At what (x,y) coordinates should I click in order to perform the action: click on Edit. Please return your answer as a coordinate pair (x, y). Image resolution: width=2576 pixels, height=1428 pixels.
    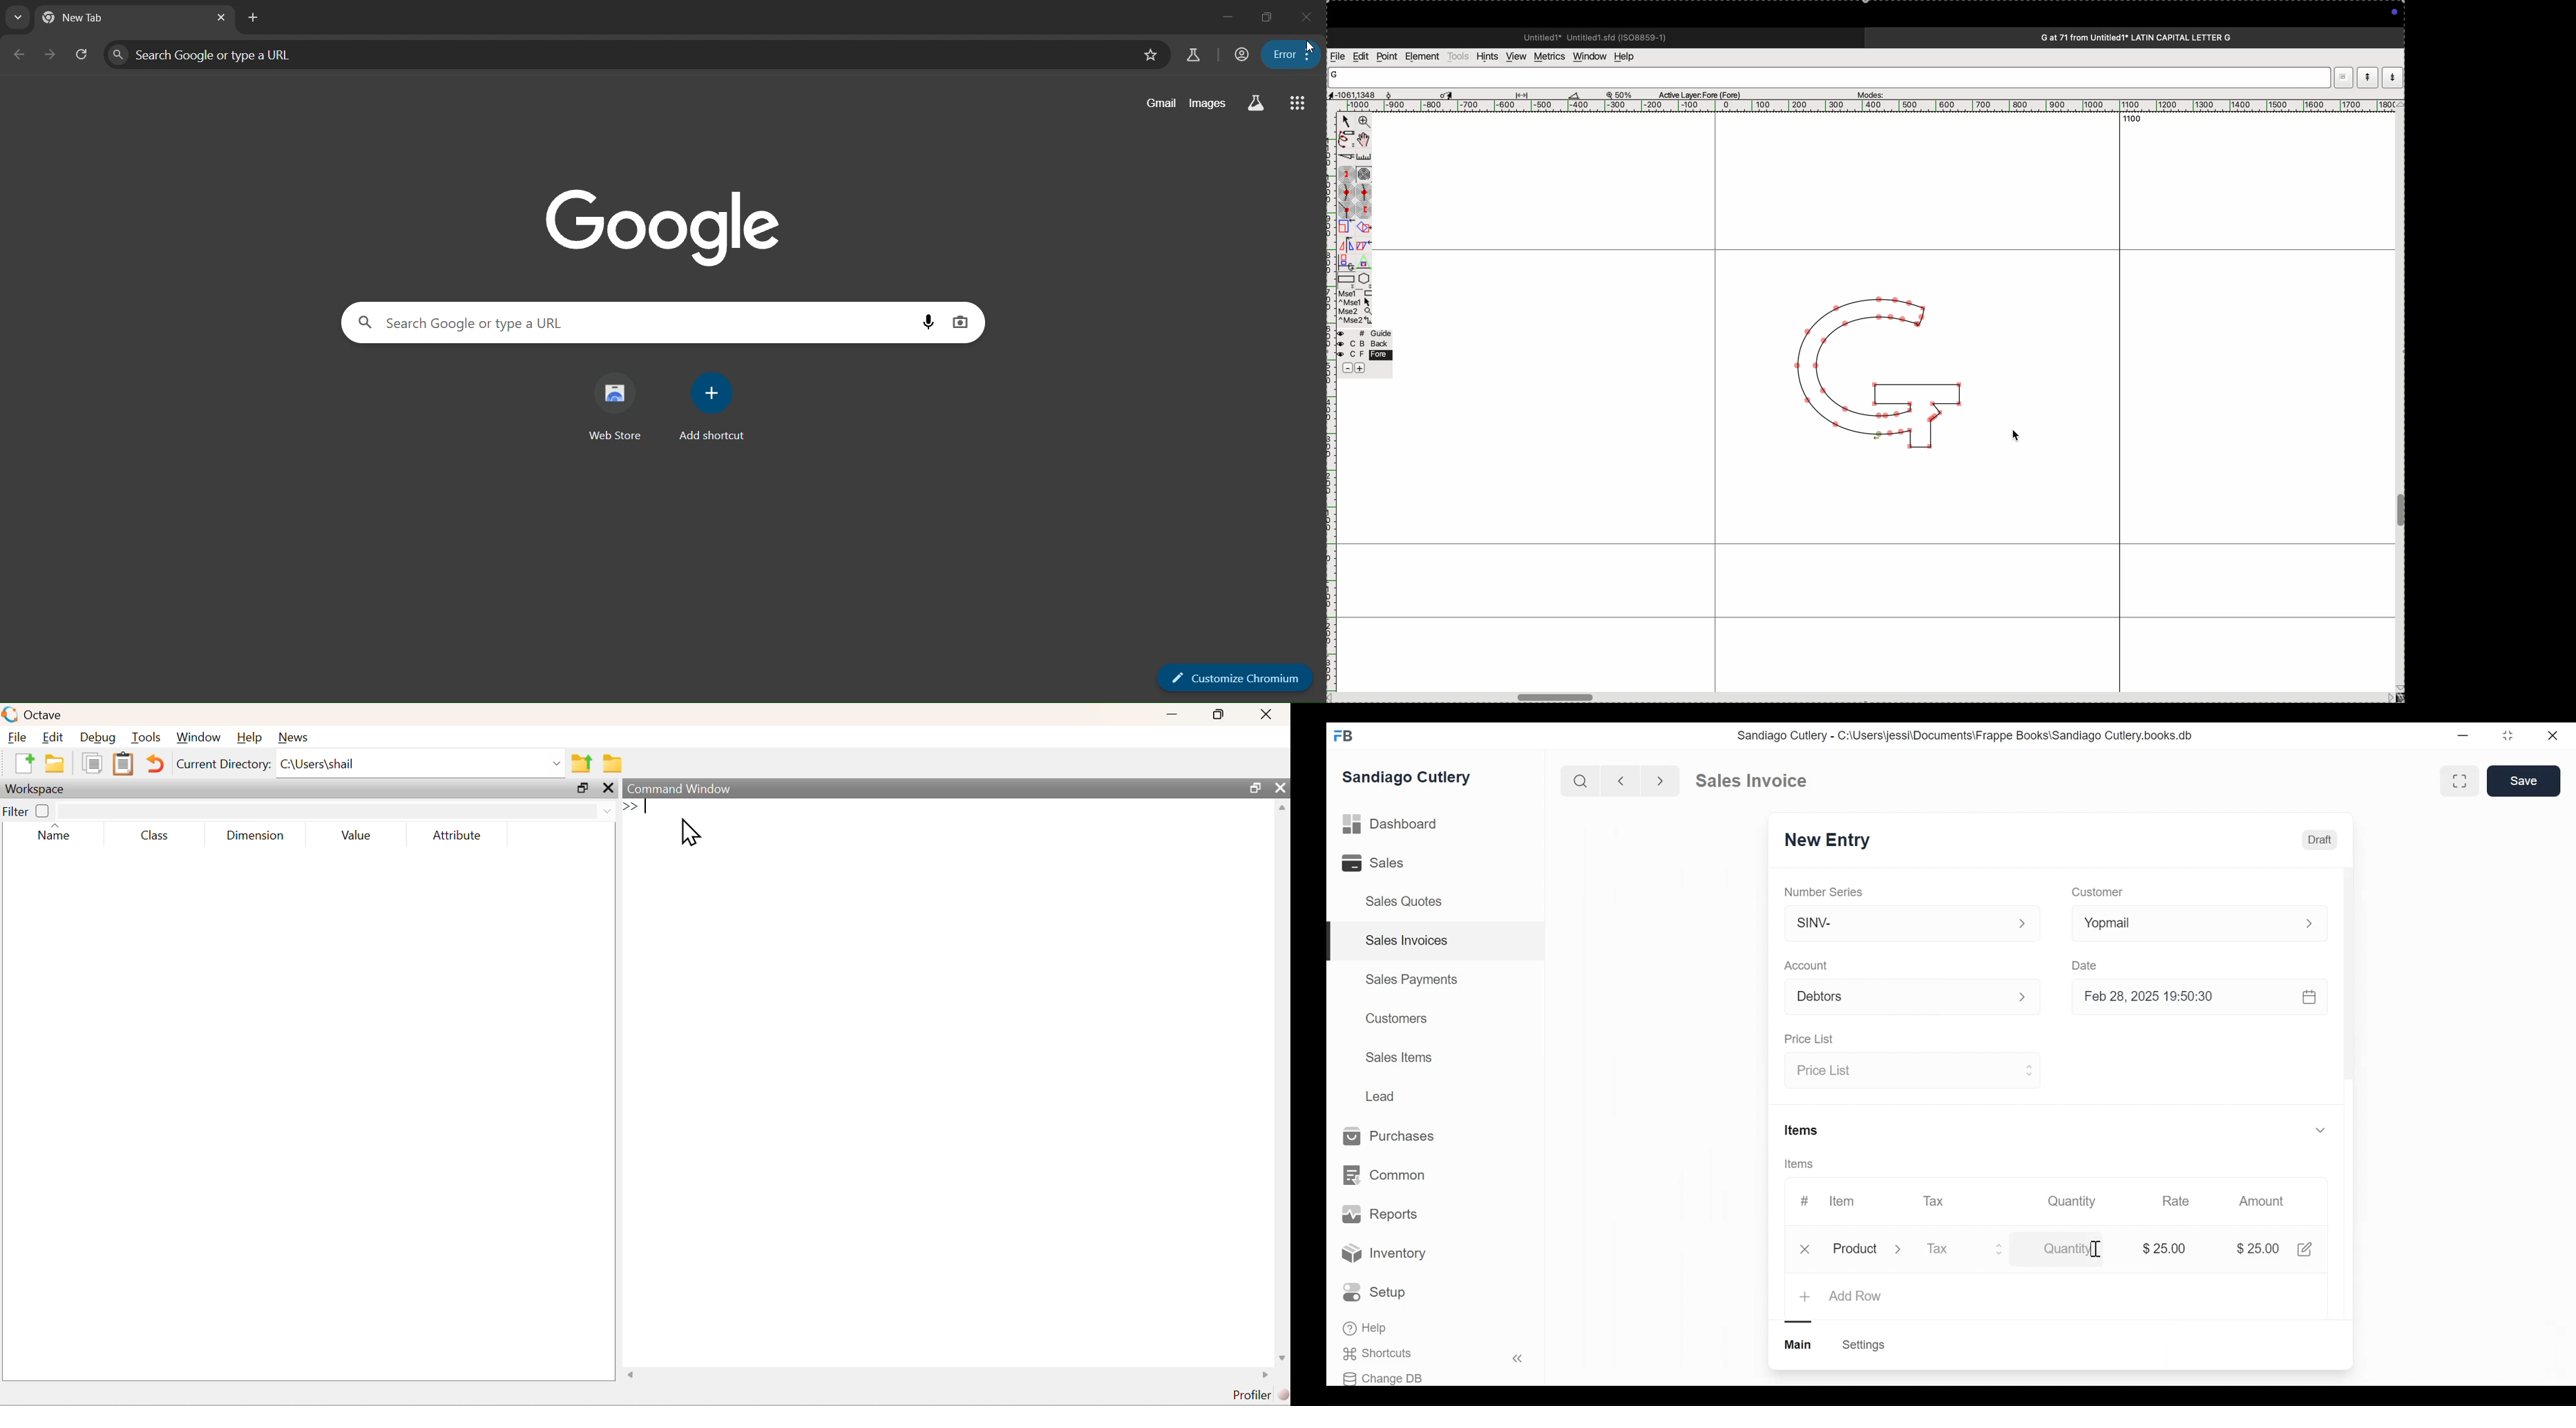
    Looking at the image, I should click on (55, 739).